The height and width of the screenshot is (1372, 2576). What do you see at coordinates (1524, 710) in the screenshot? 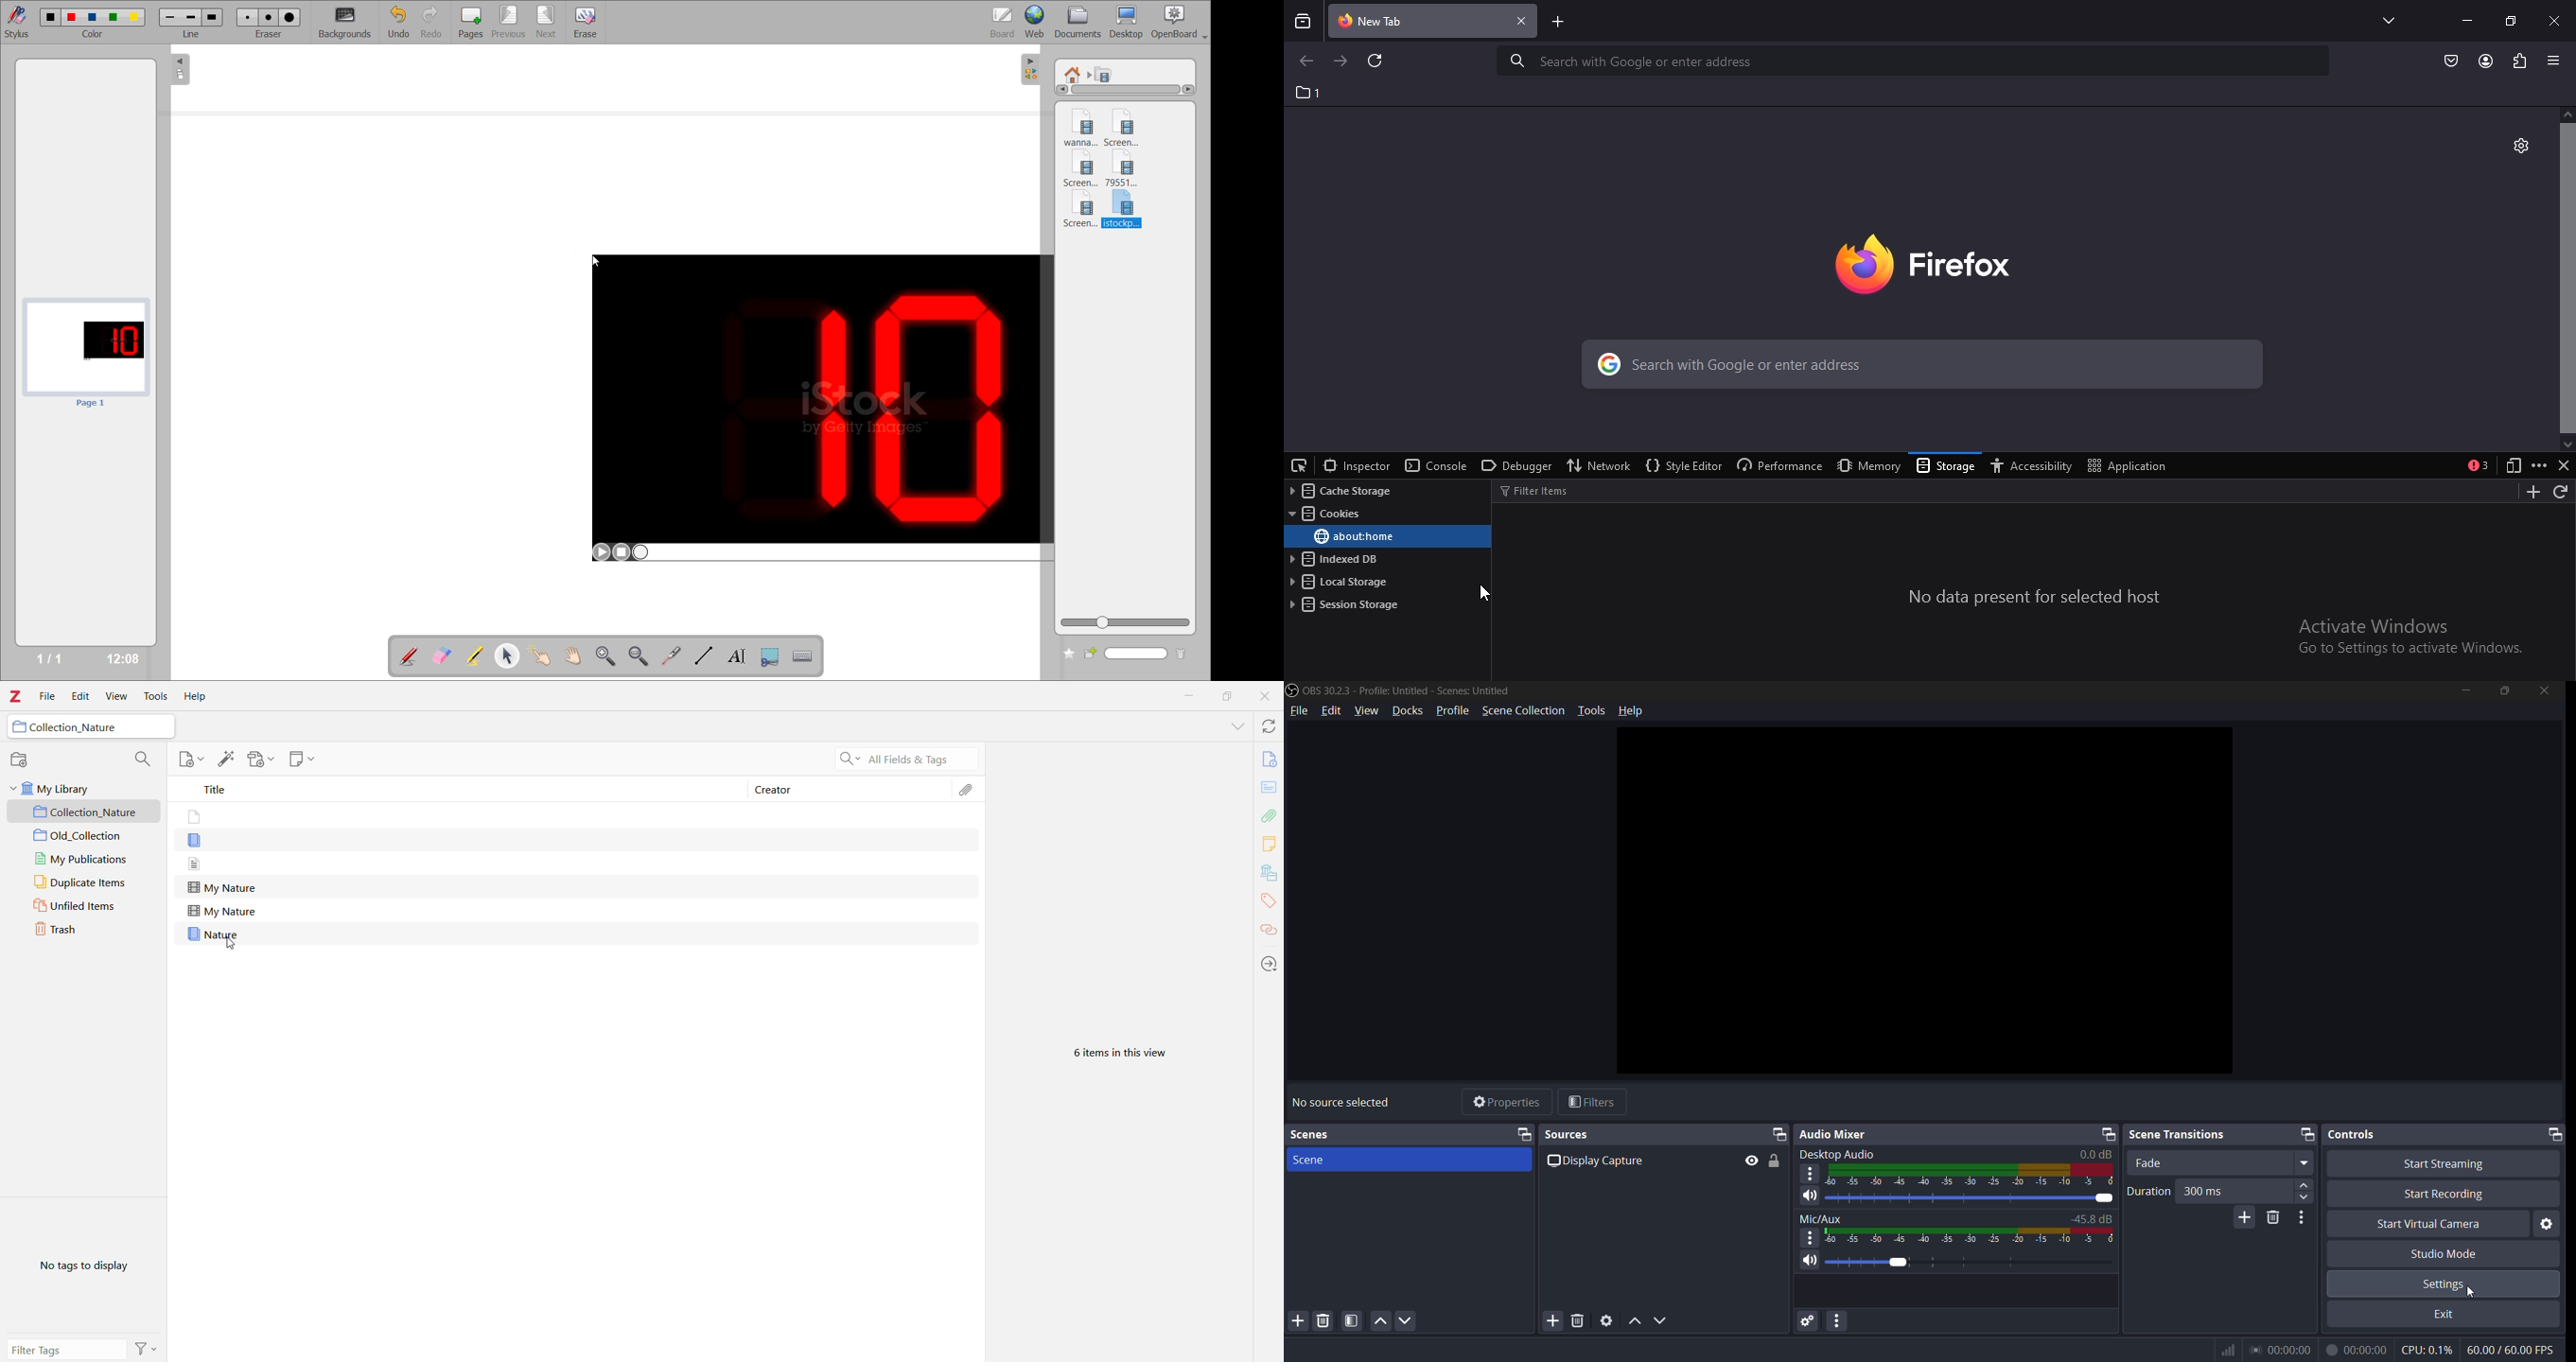
I see `scene collection` at bounding box center [1524, 710].